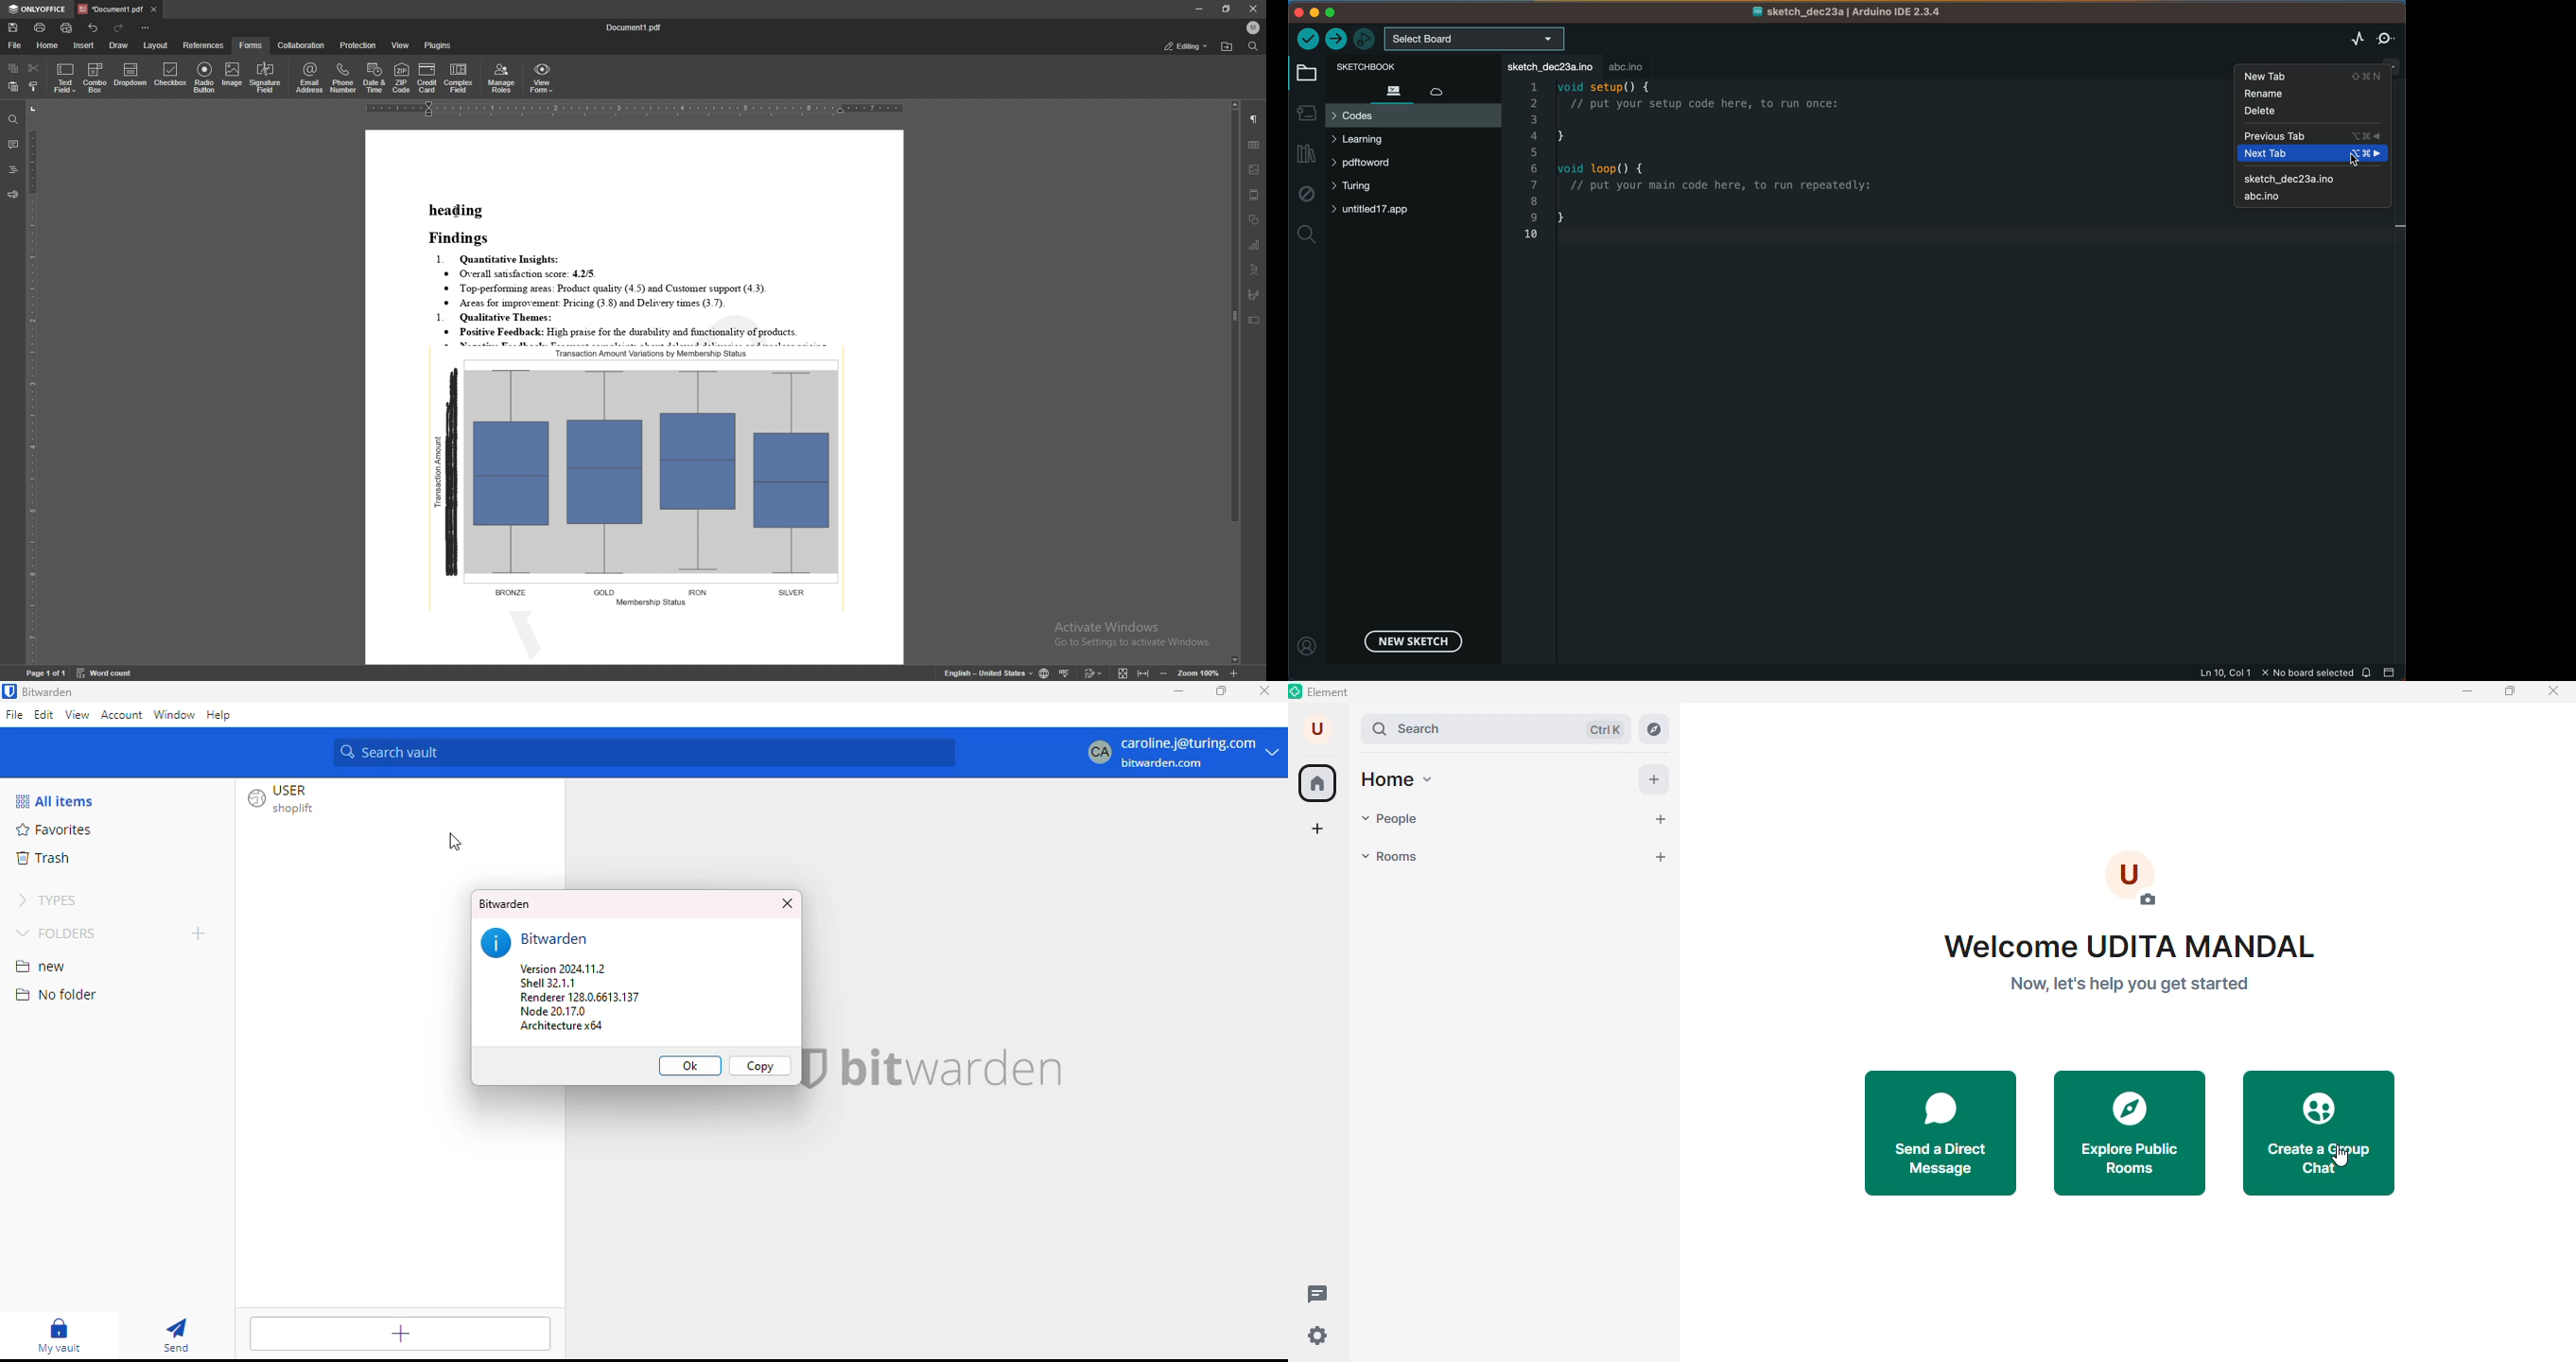 The height and width of the screenshot is (1372, 2576). I want to click on add room, so click(1659, 856).